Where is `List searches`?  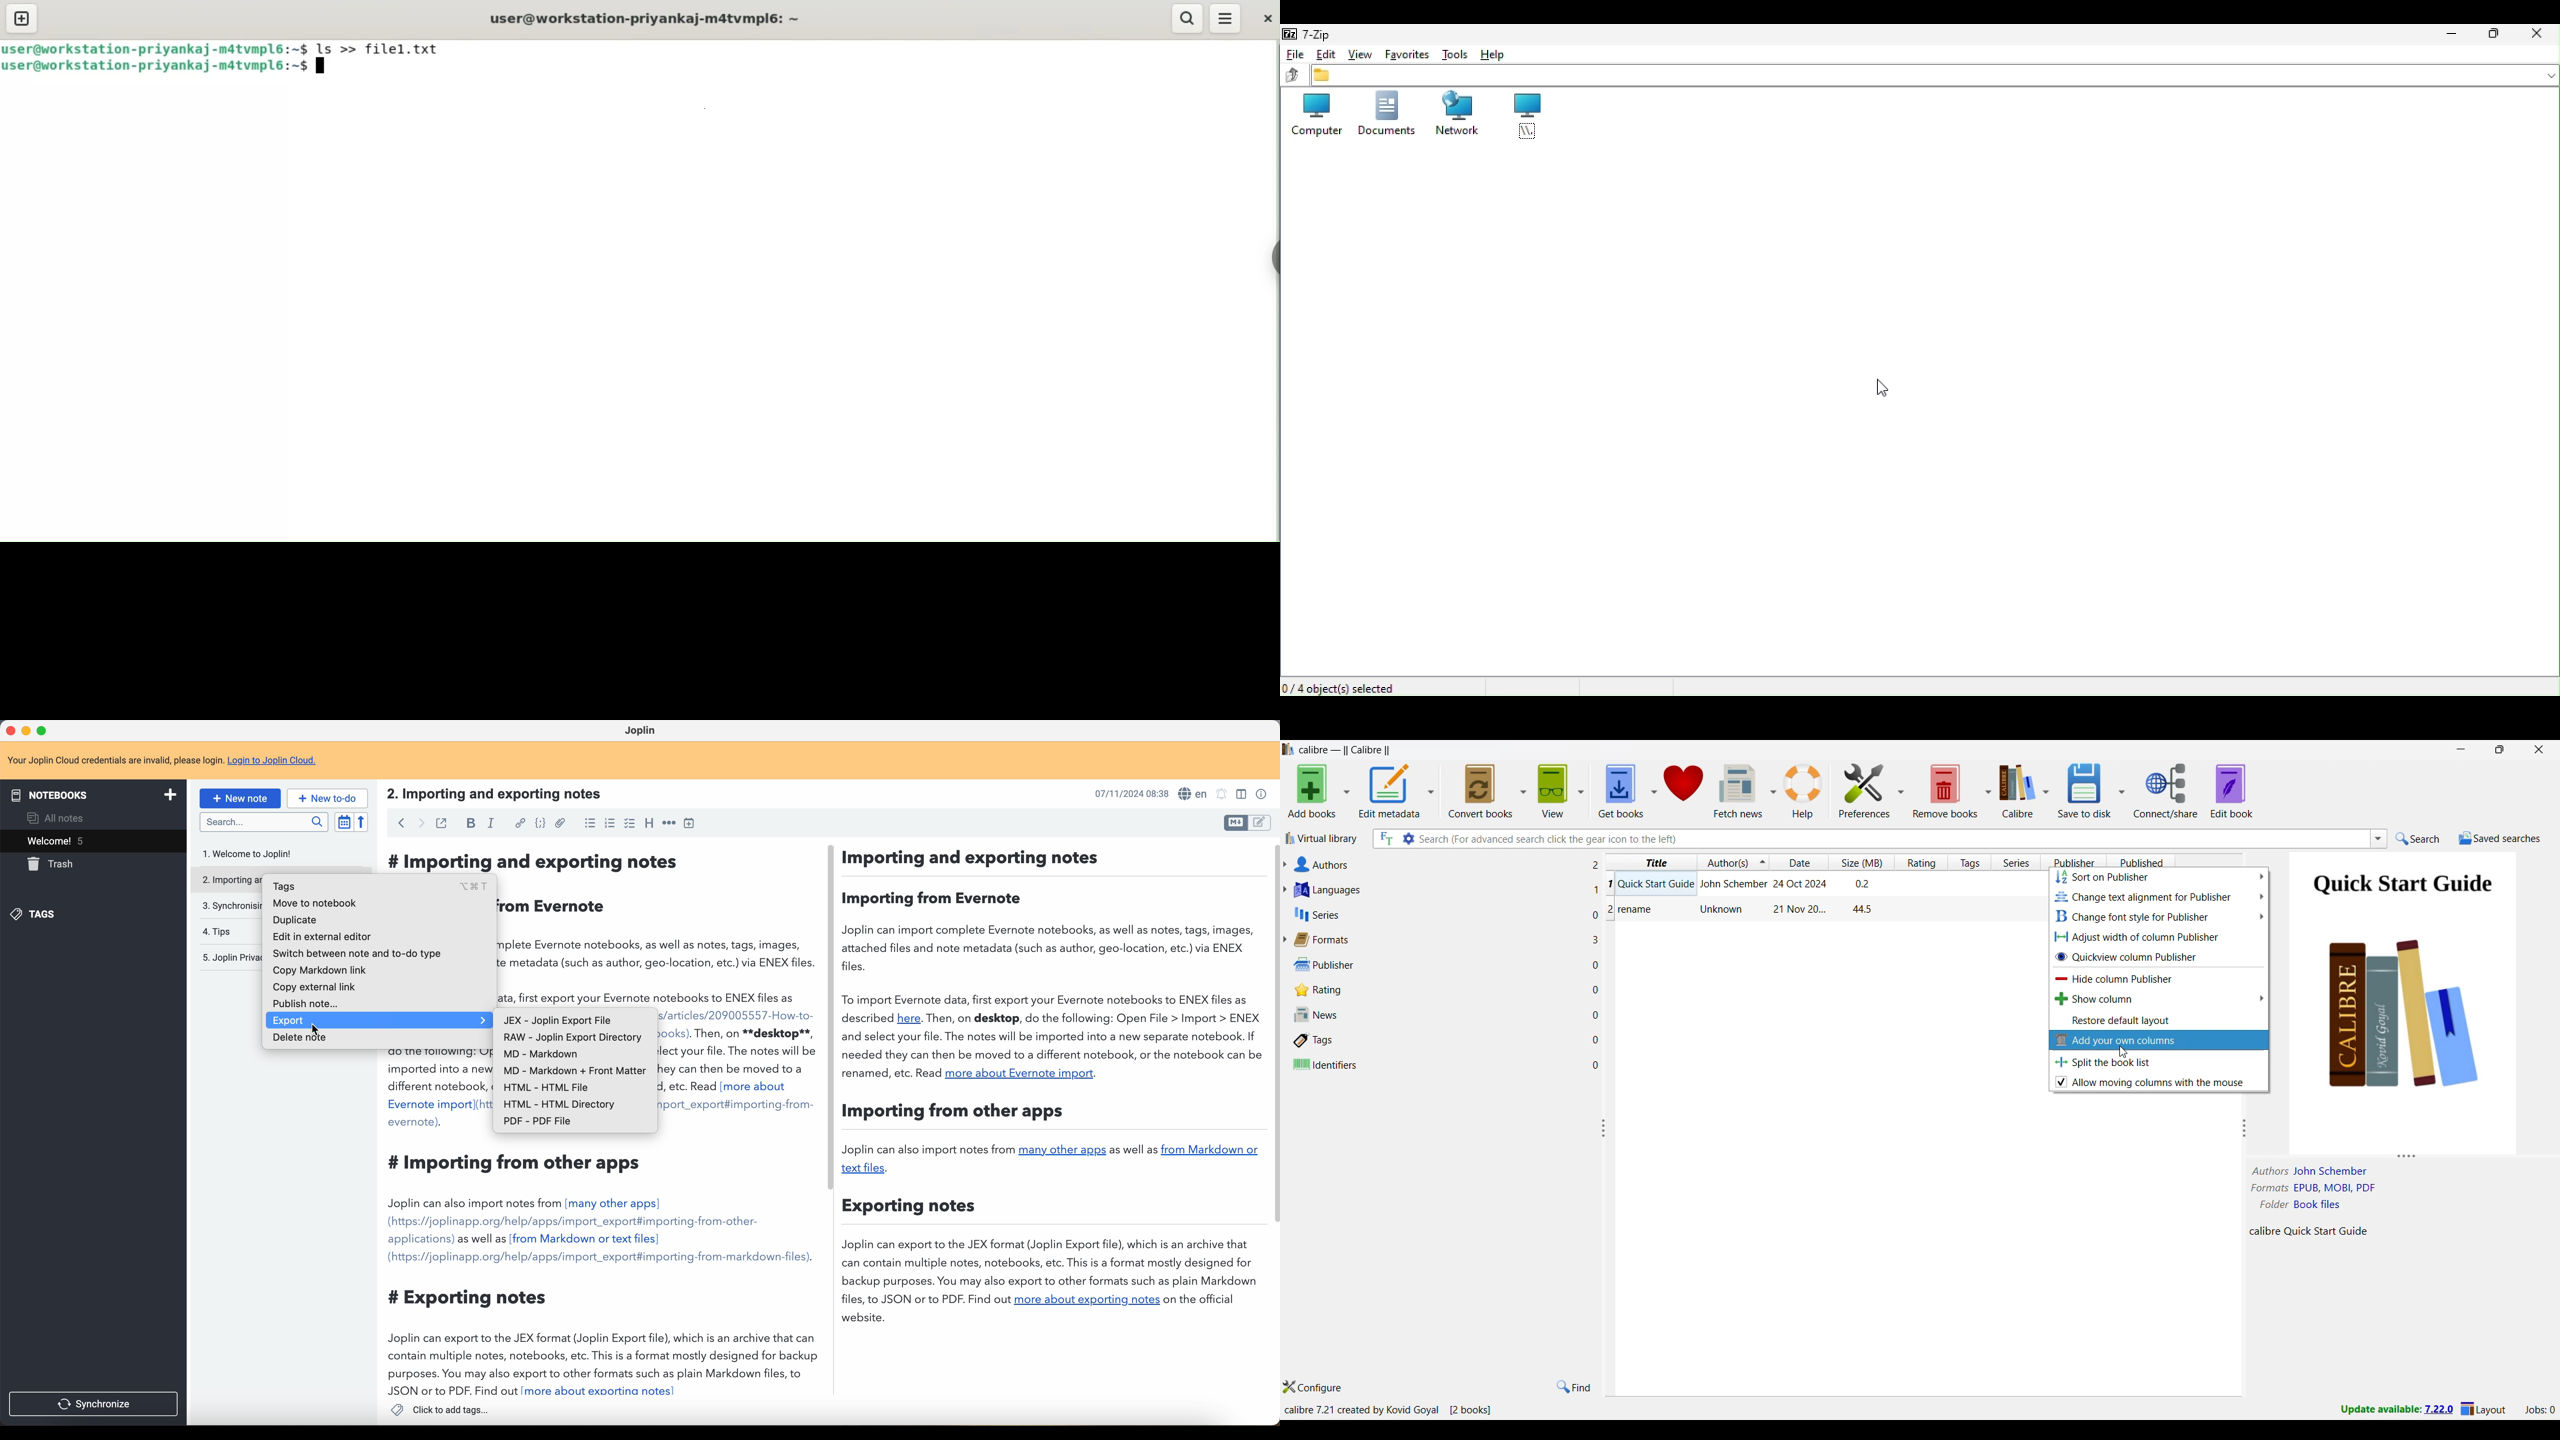
List searches is located at coordinates (2379, 839).